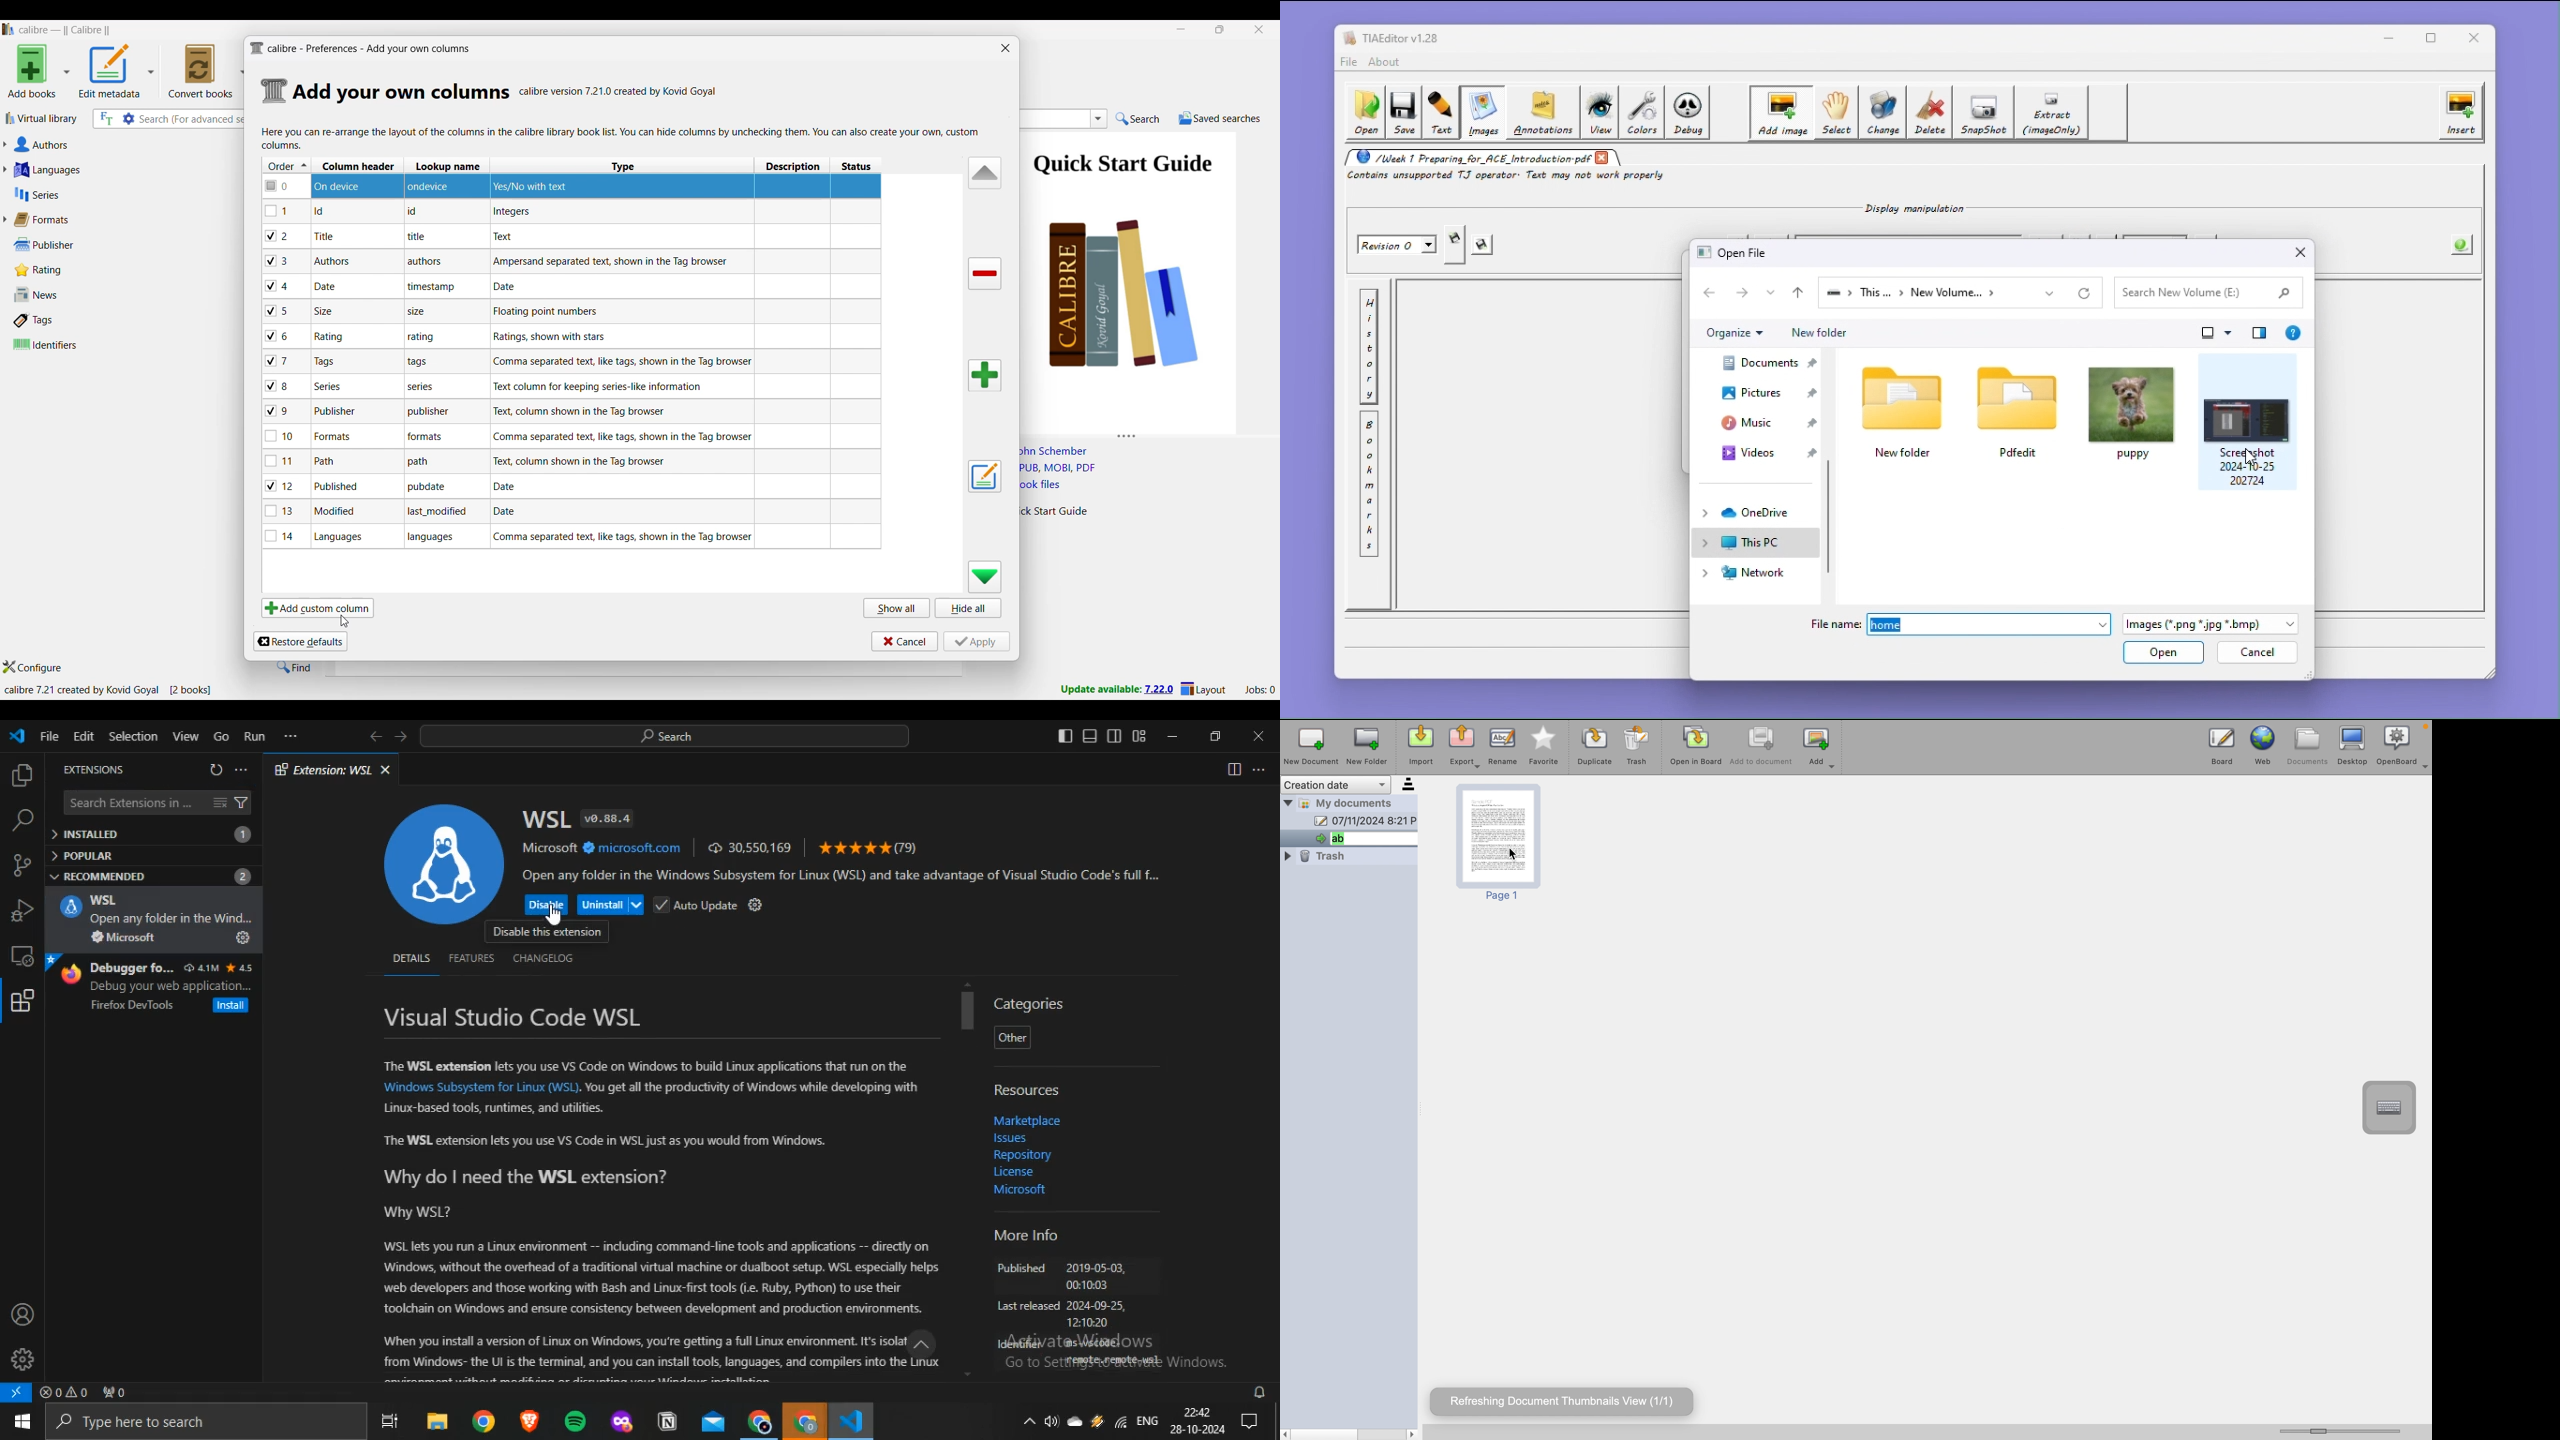 The image size is (2576, 1456). I want to click on Wifi, so click(1119, 1421).